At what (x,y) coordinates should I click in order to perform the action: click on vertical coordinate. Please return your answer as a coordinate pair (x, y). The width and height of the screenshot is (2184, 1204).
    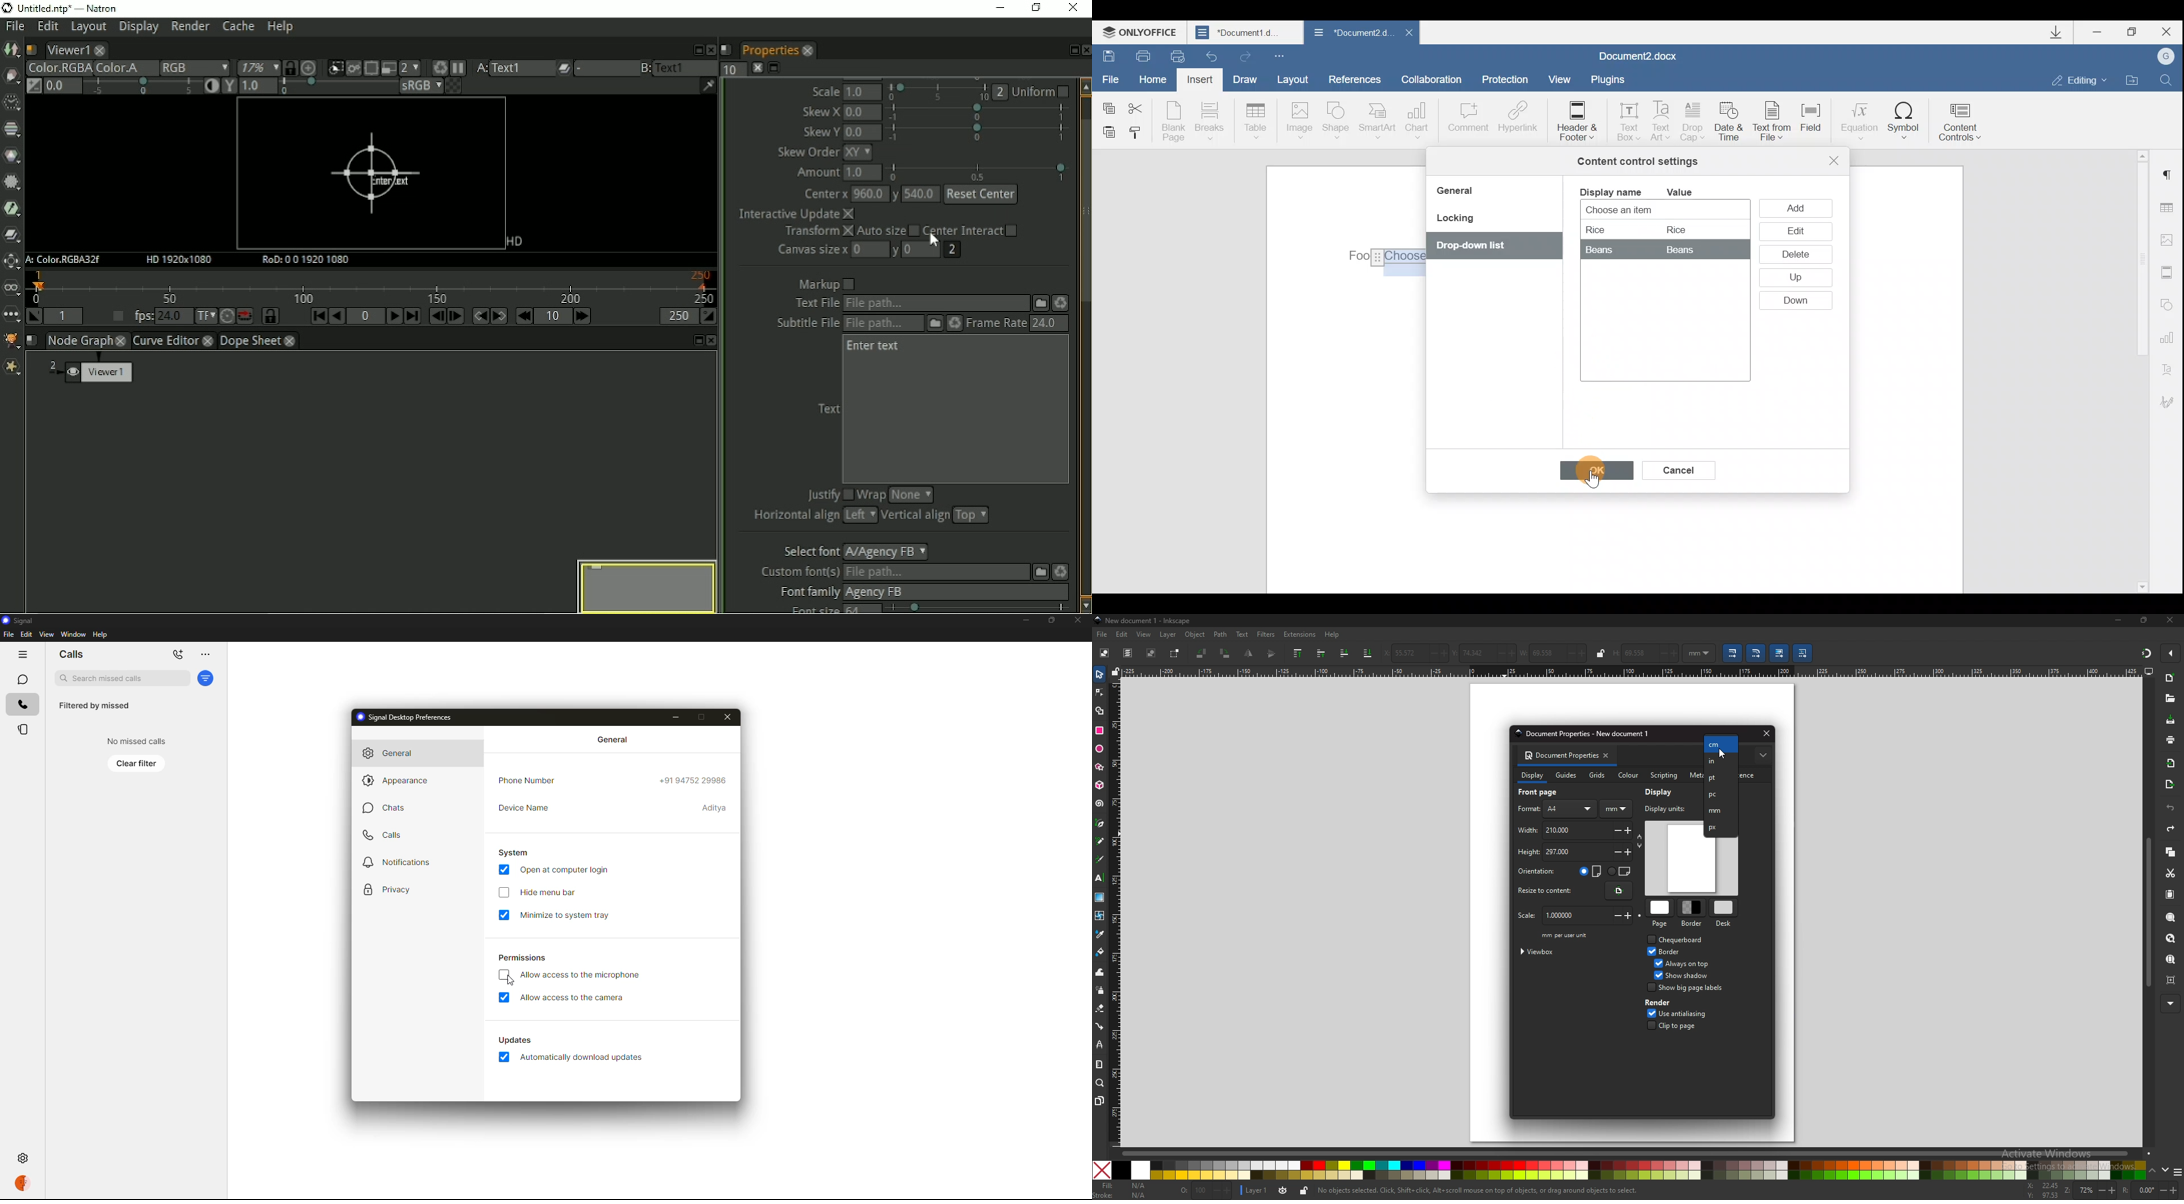
    Looking at the image, I should click on (1467, 653).